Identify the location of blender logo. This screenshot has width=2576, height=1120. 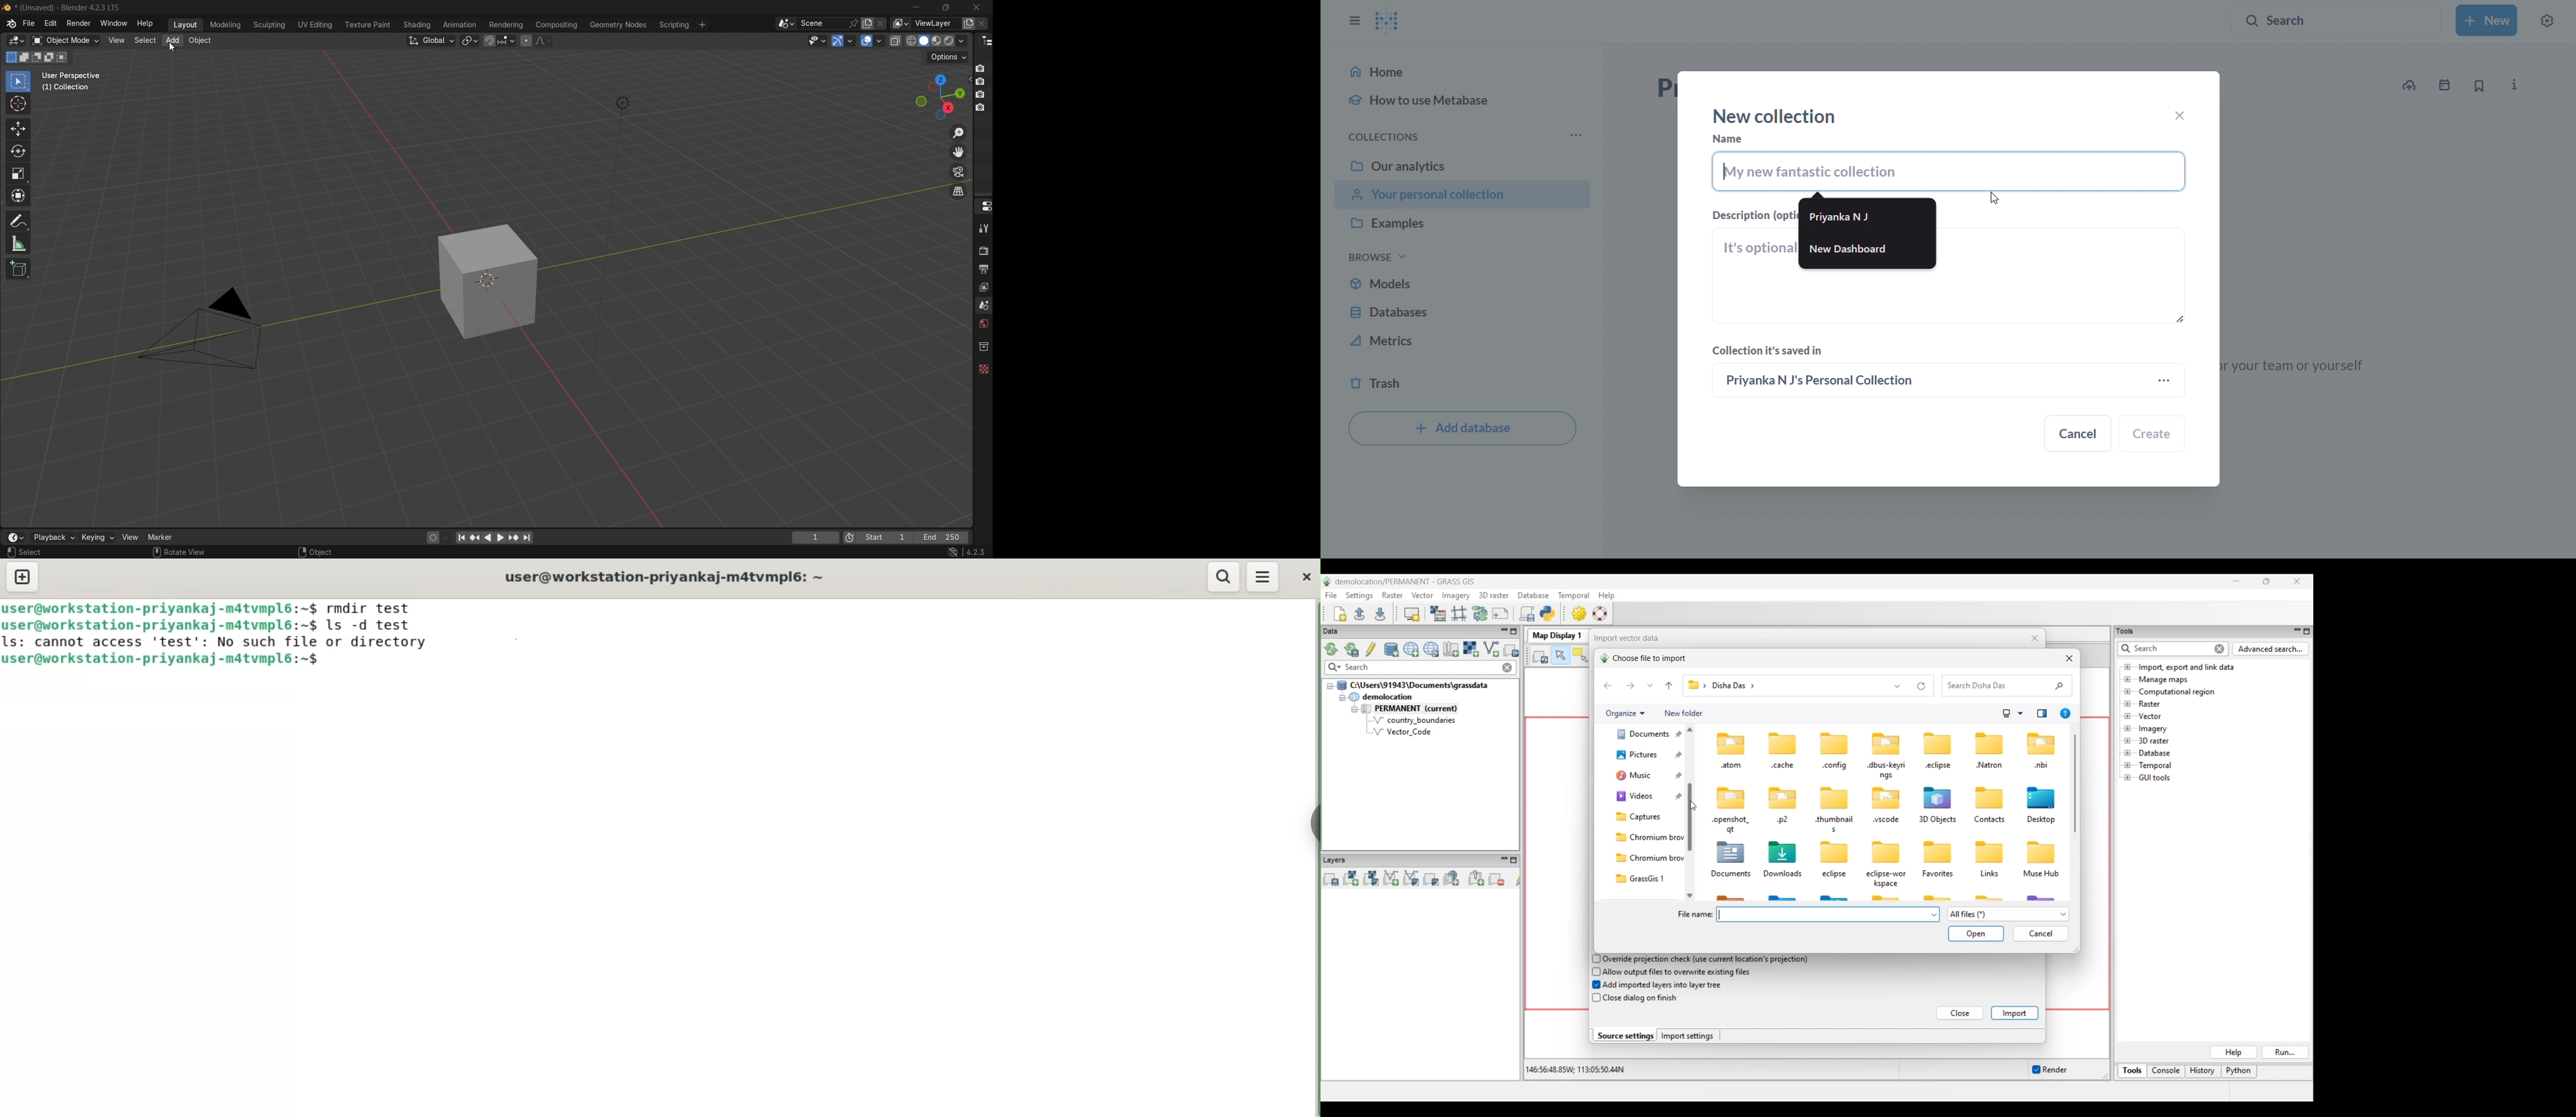
(7, 8).